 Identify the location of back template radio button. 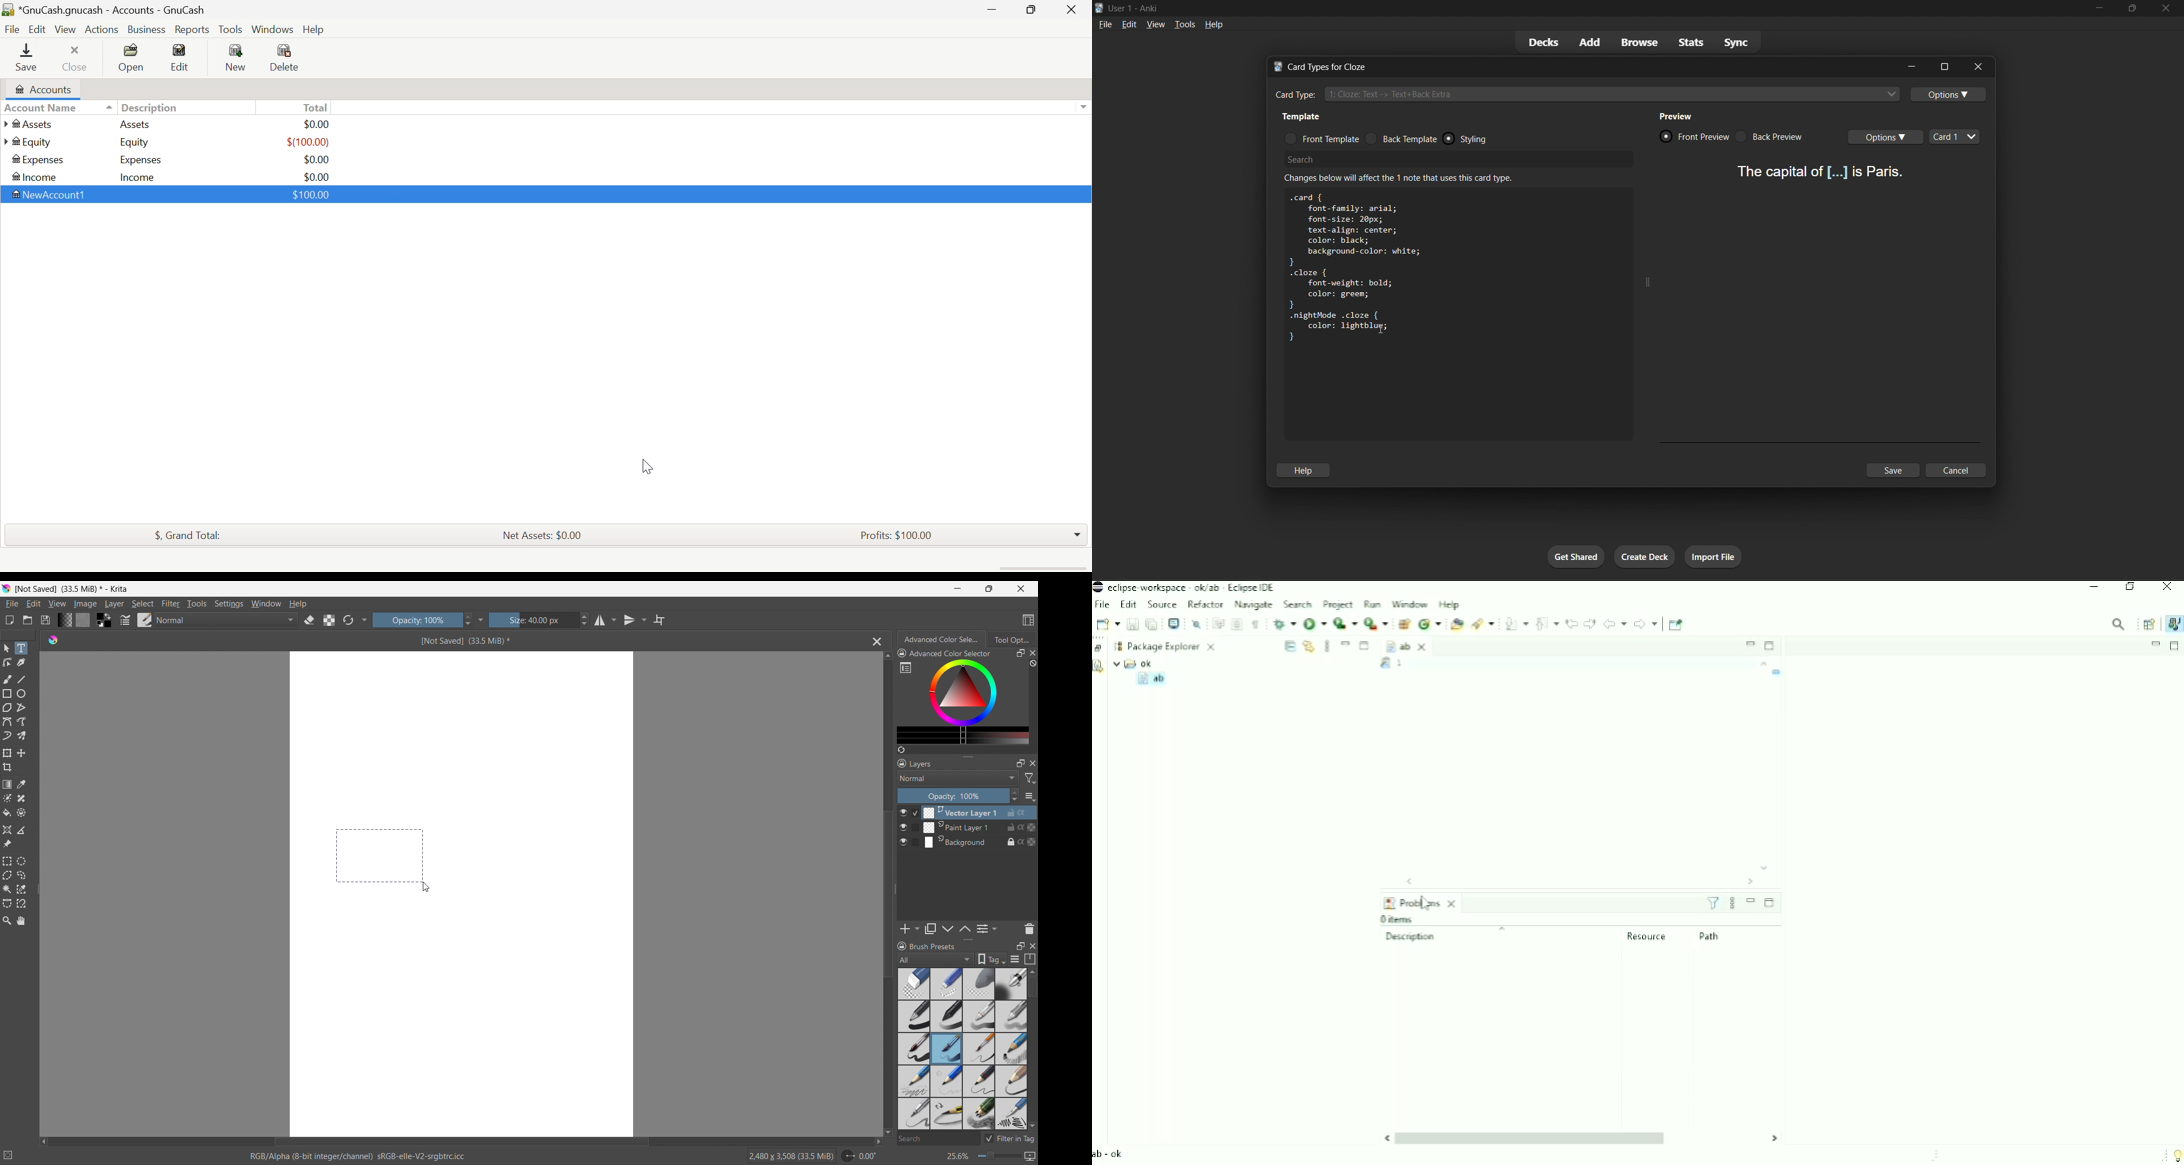
(1403, 138).